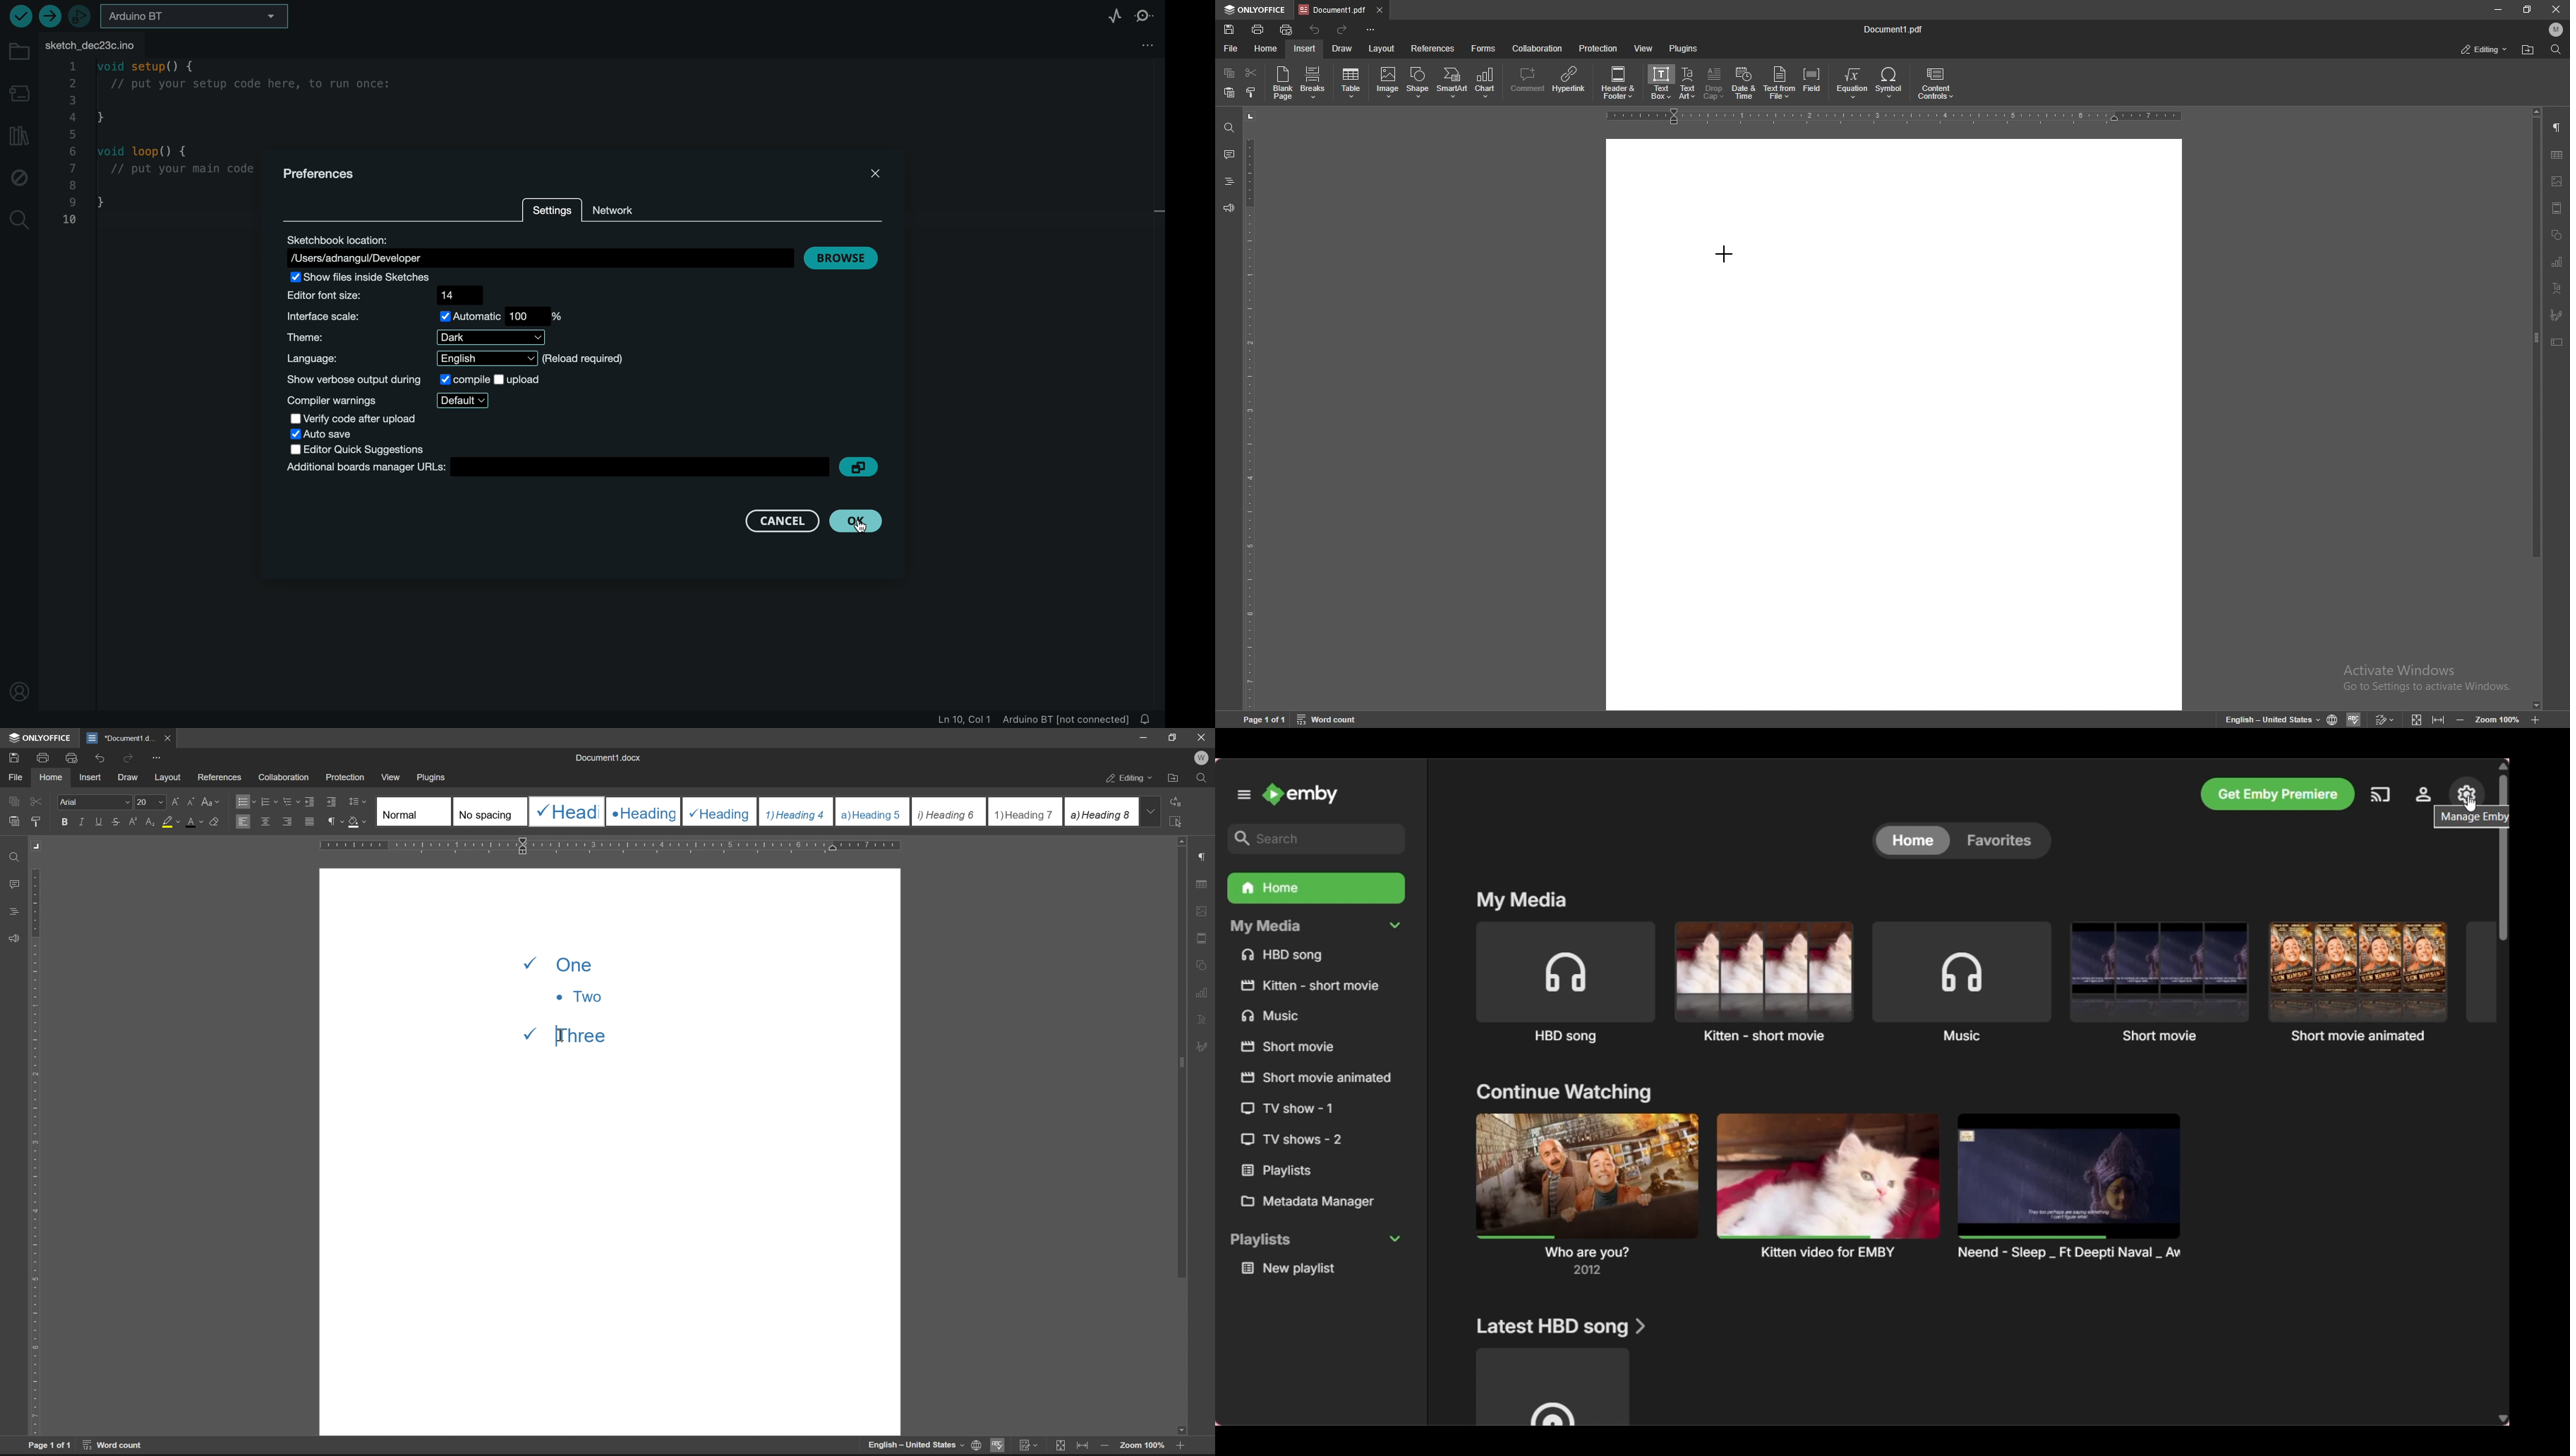 Image resolution: width=2576 pixels, height=1456 pixels. Describe the element at coordinates (220, 775) in the screenshot. I see `references` at that location.